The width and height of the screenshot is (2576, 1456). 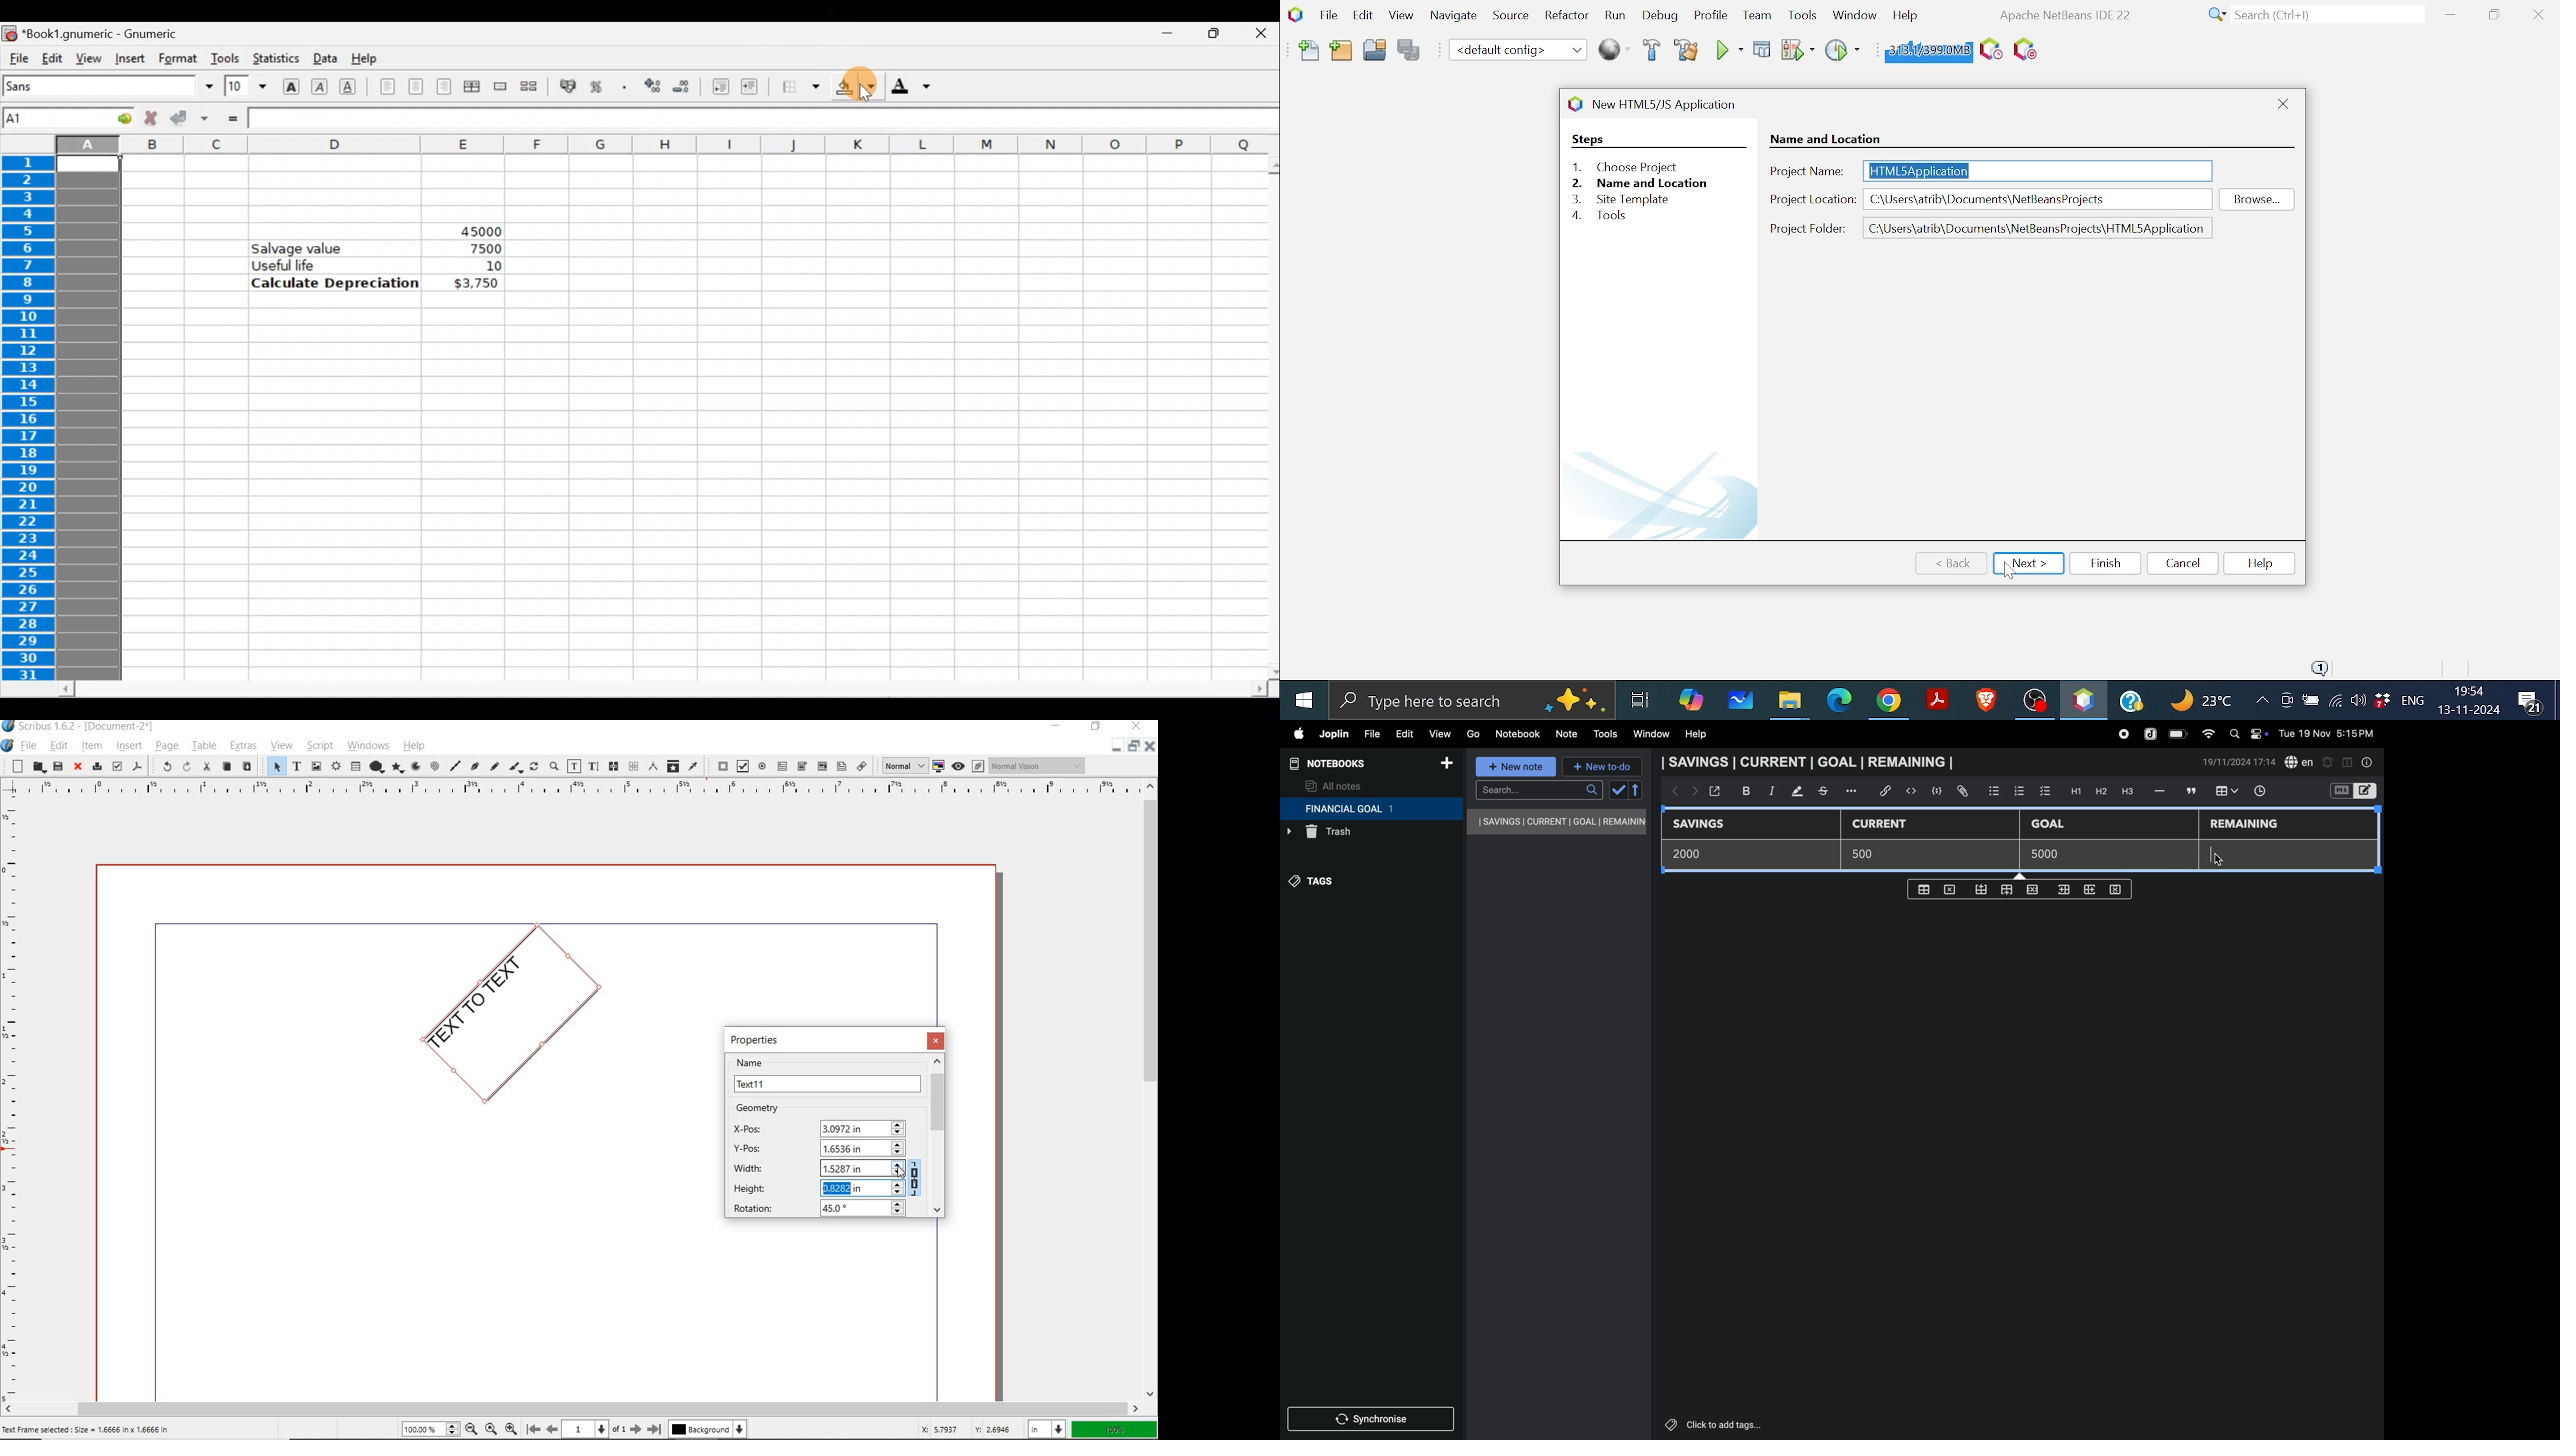 I want to click on zoom in, so click(x=514, y=1427).